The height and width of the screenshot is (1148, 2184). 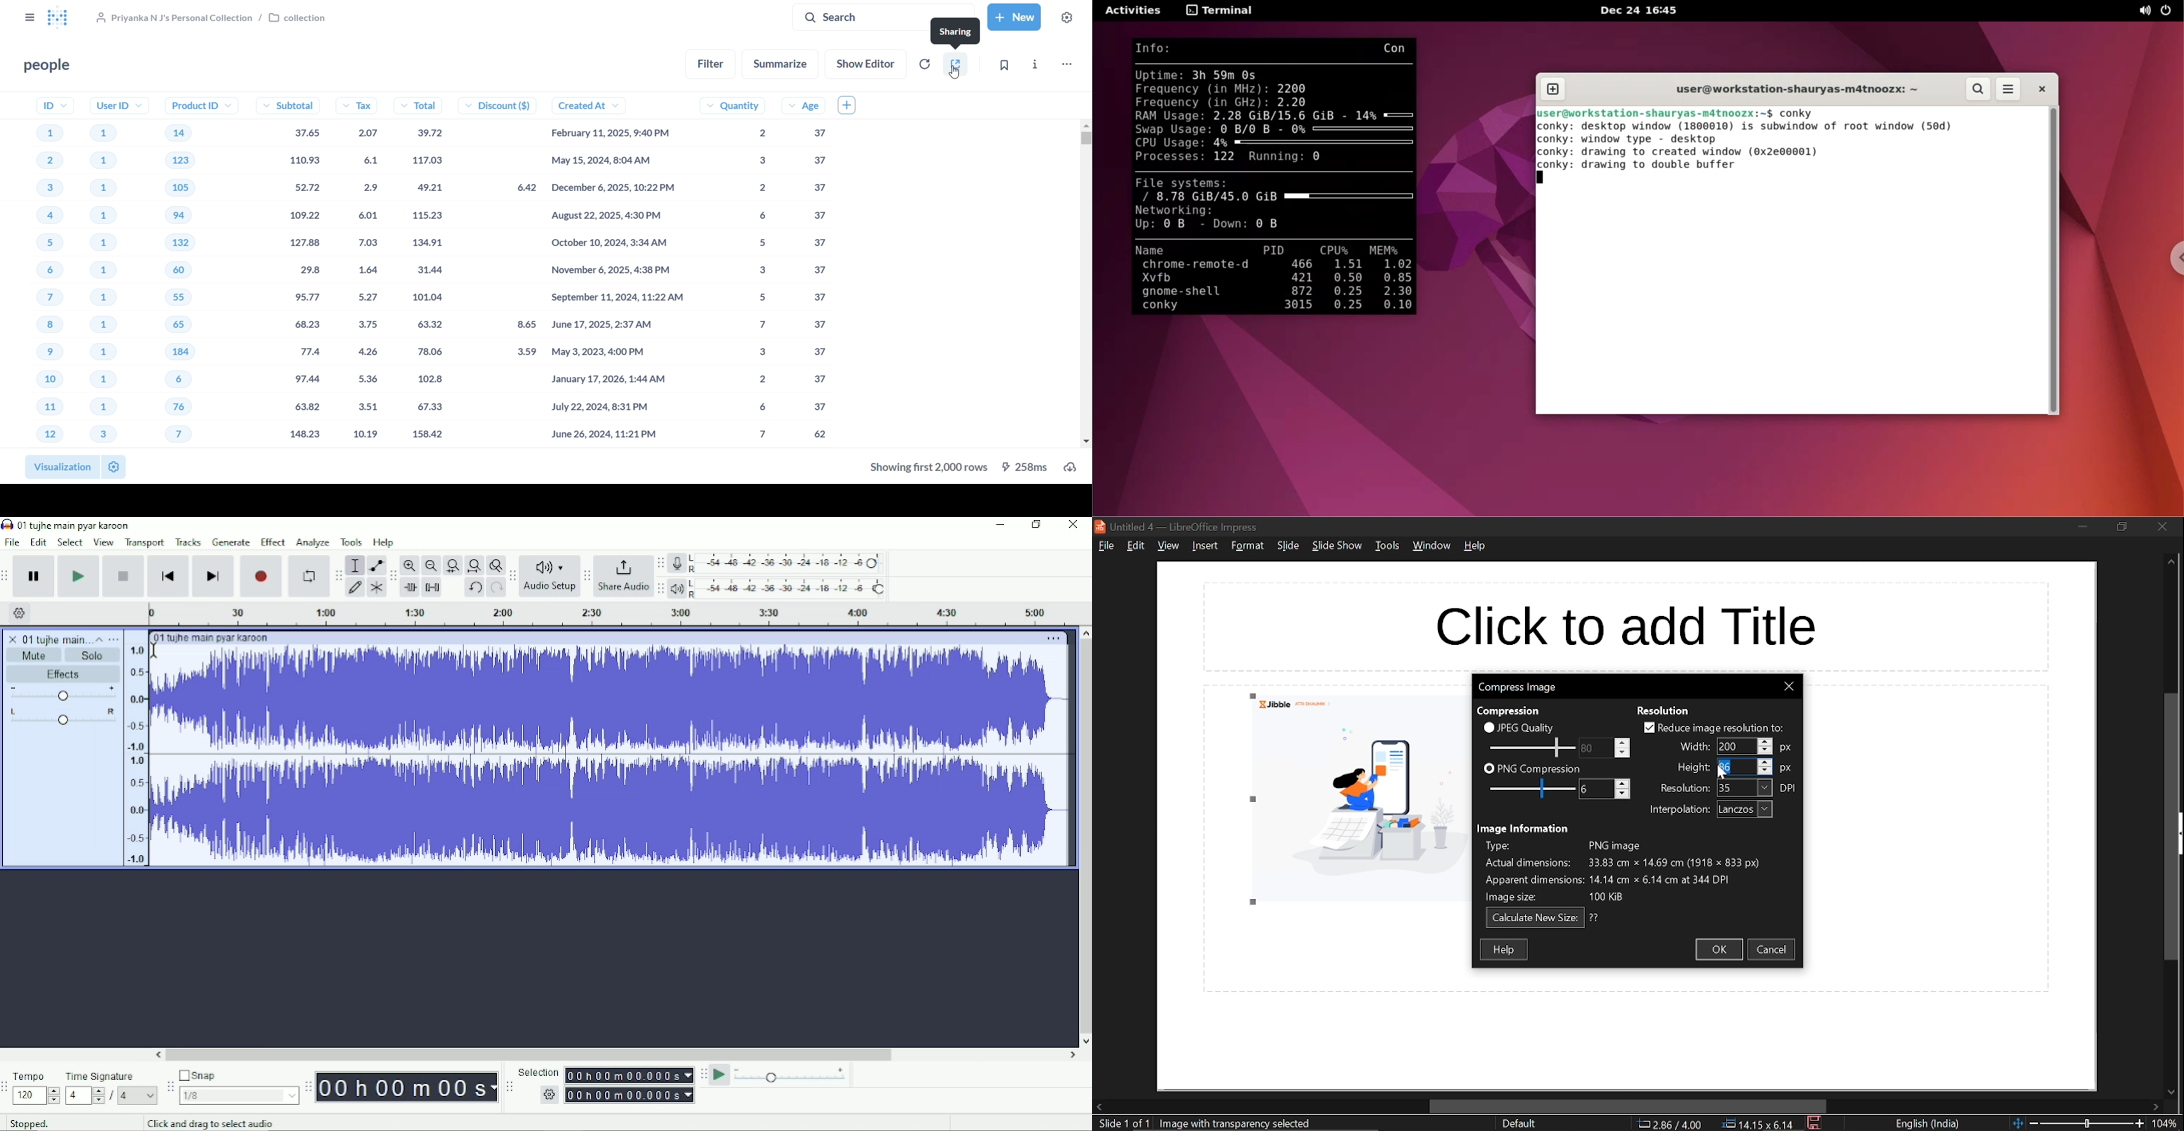 What do you see at coordinates (2121, 526) in the screenshot?
I see `restore down` at bounding box center [2121, 526].